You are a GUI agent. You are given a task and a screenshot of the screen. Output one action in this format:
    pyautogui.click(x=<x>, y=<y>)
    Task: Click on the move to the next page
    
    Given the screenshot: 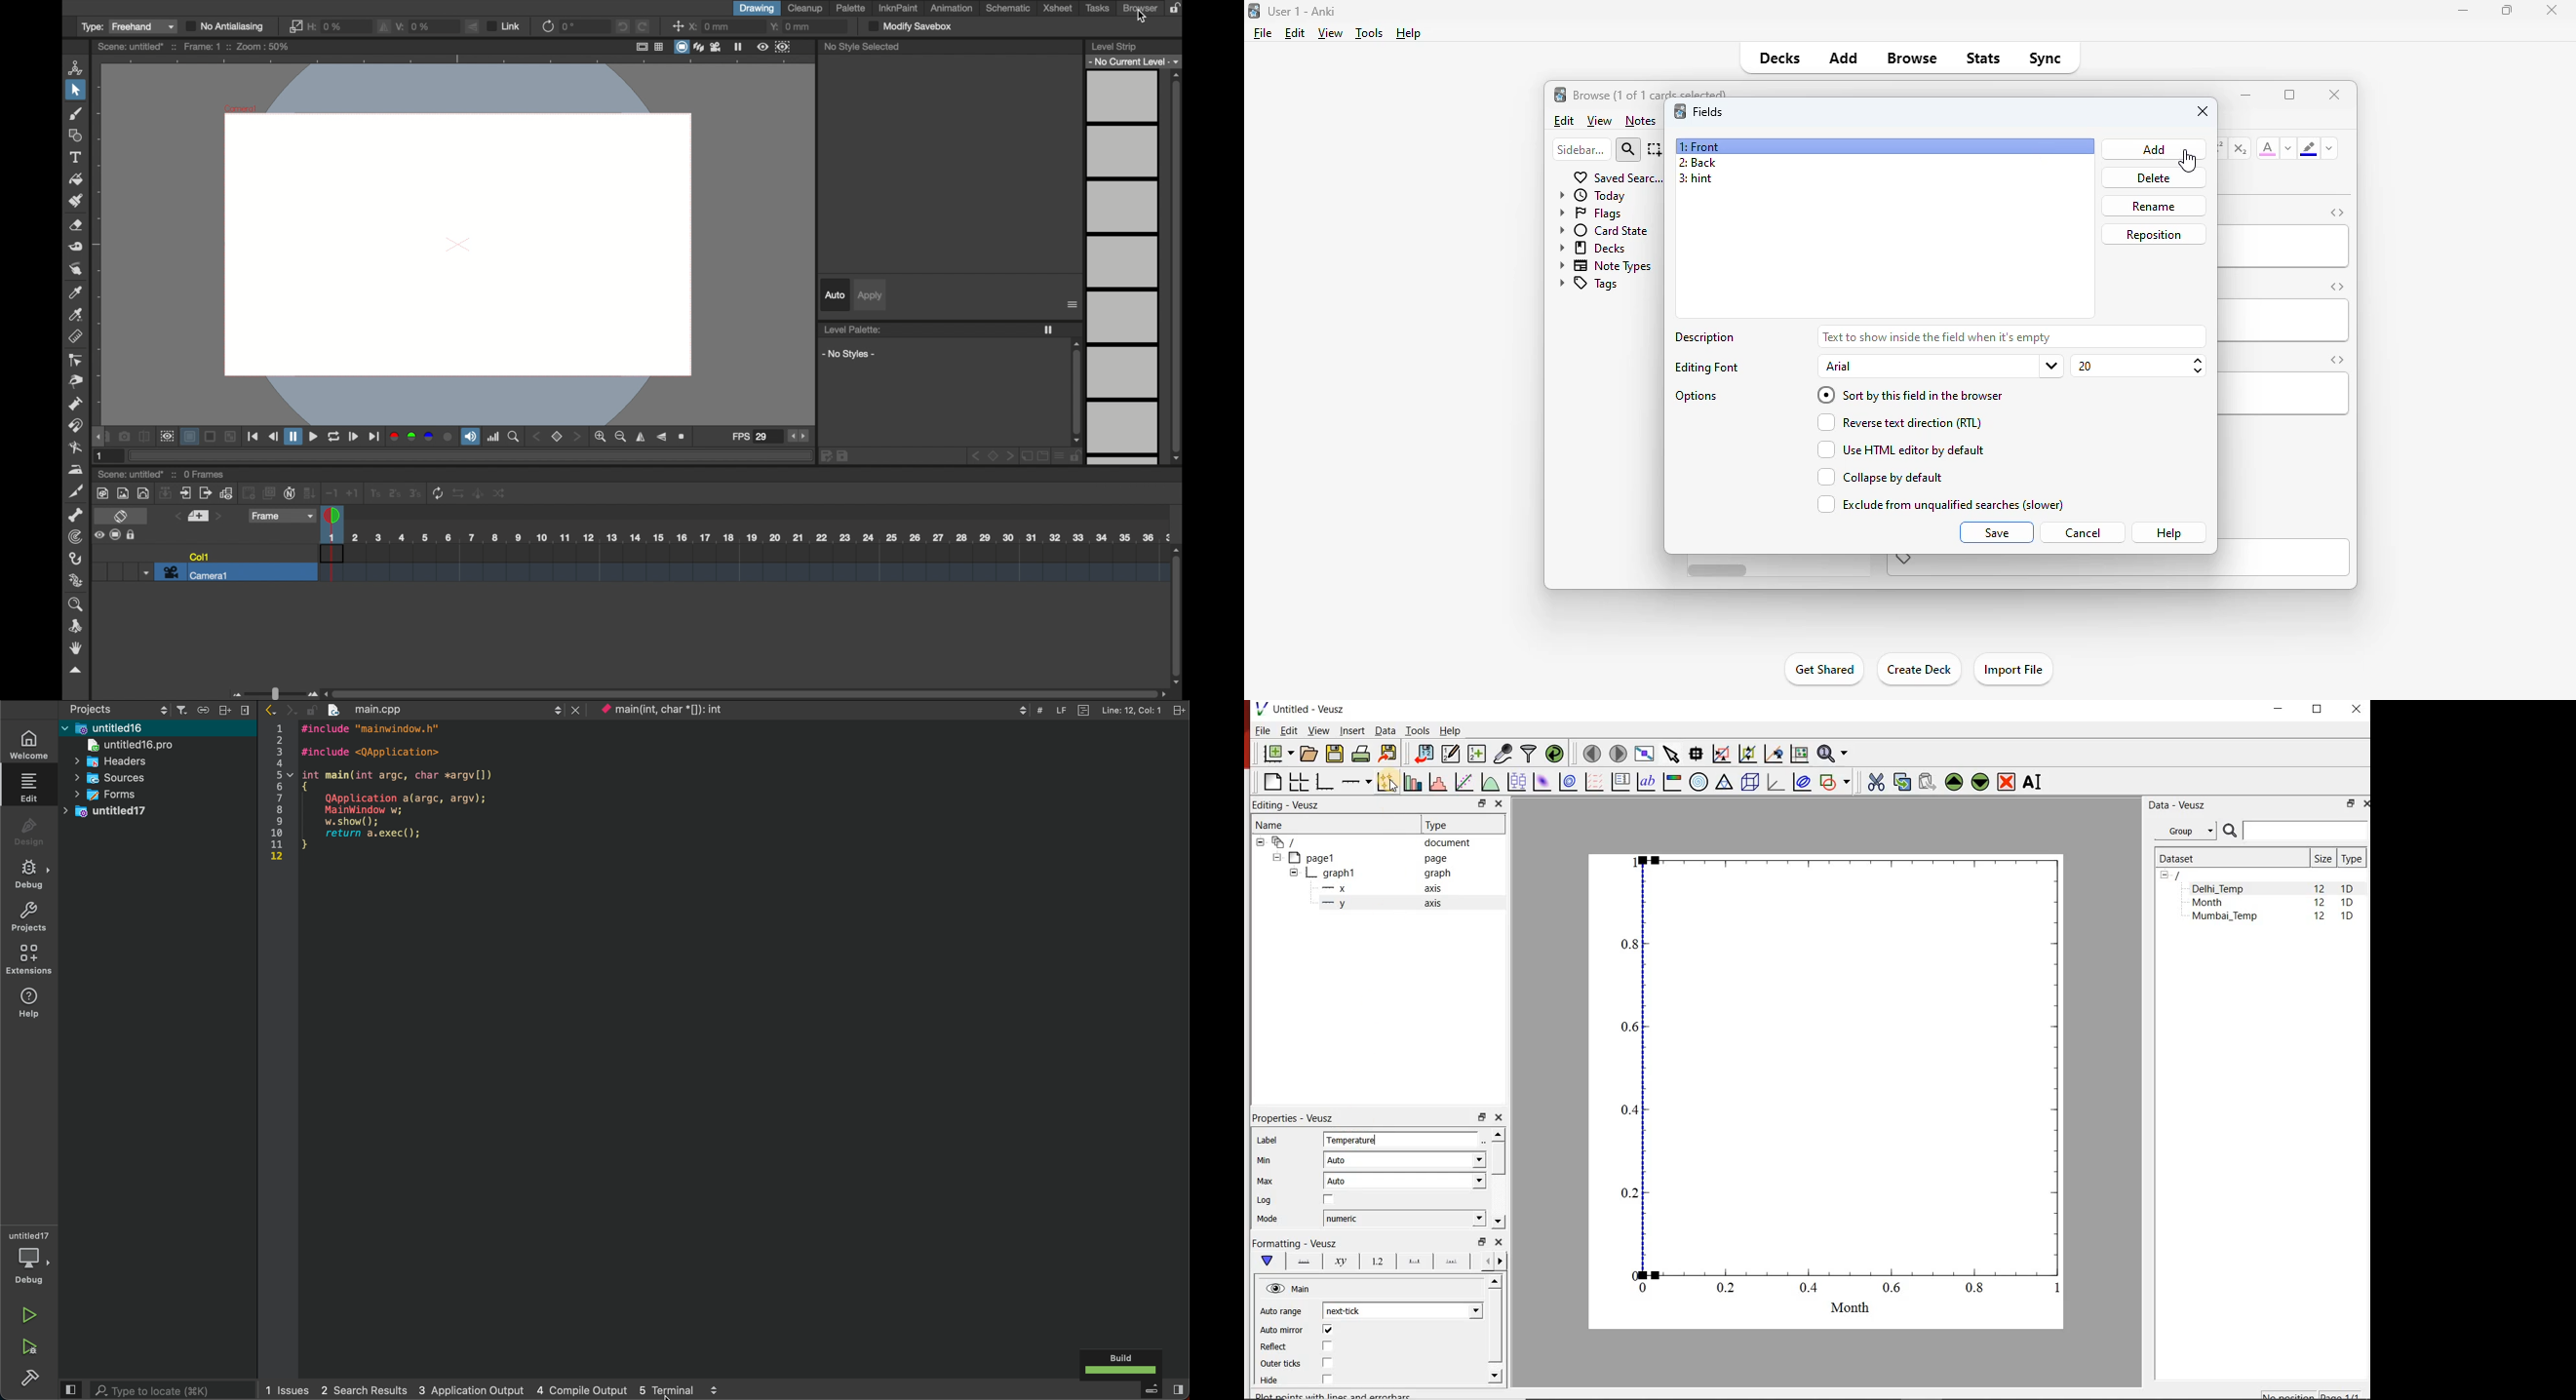 What is the action you would take?
    pyautogui.click(x=1618, y=754)
    